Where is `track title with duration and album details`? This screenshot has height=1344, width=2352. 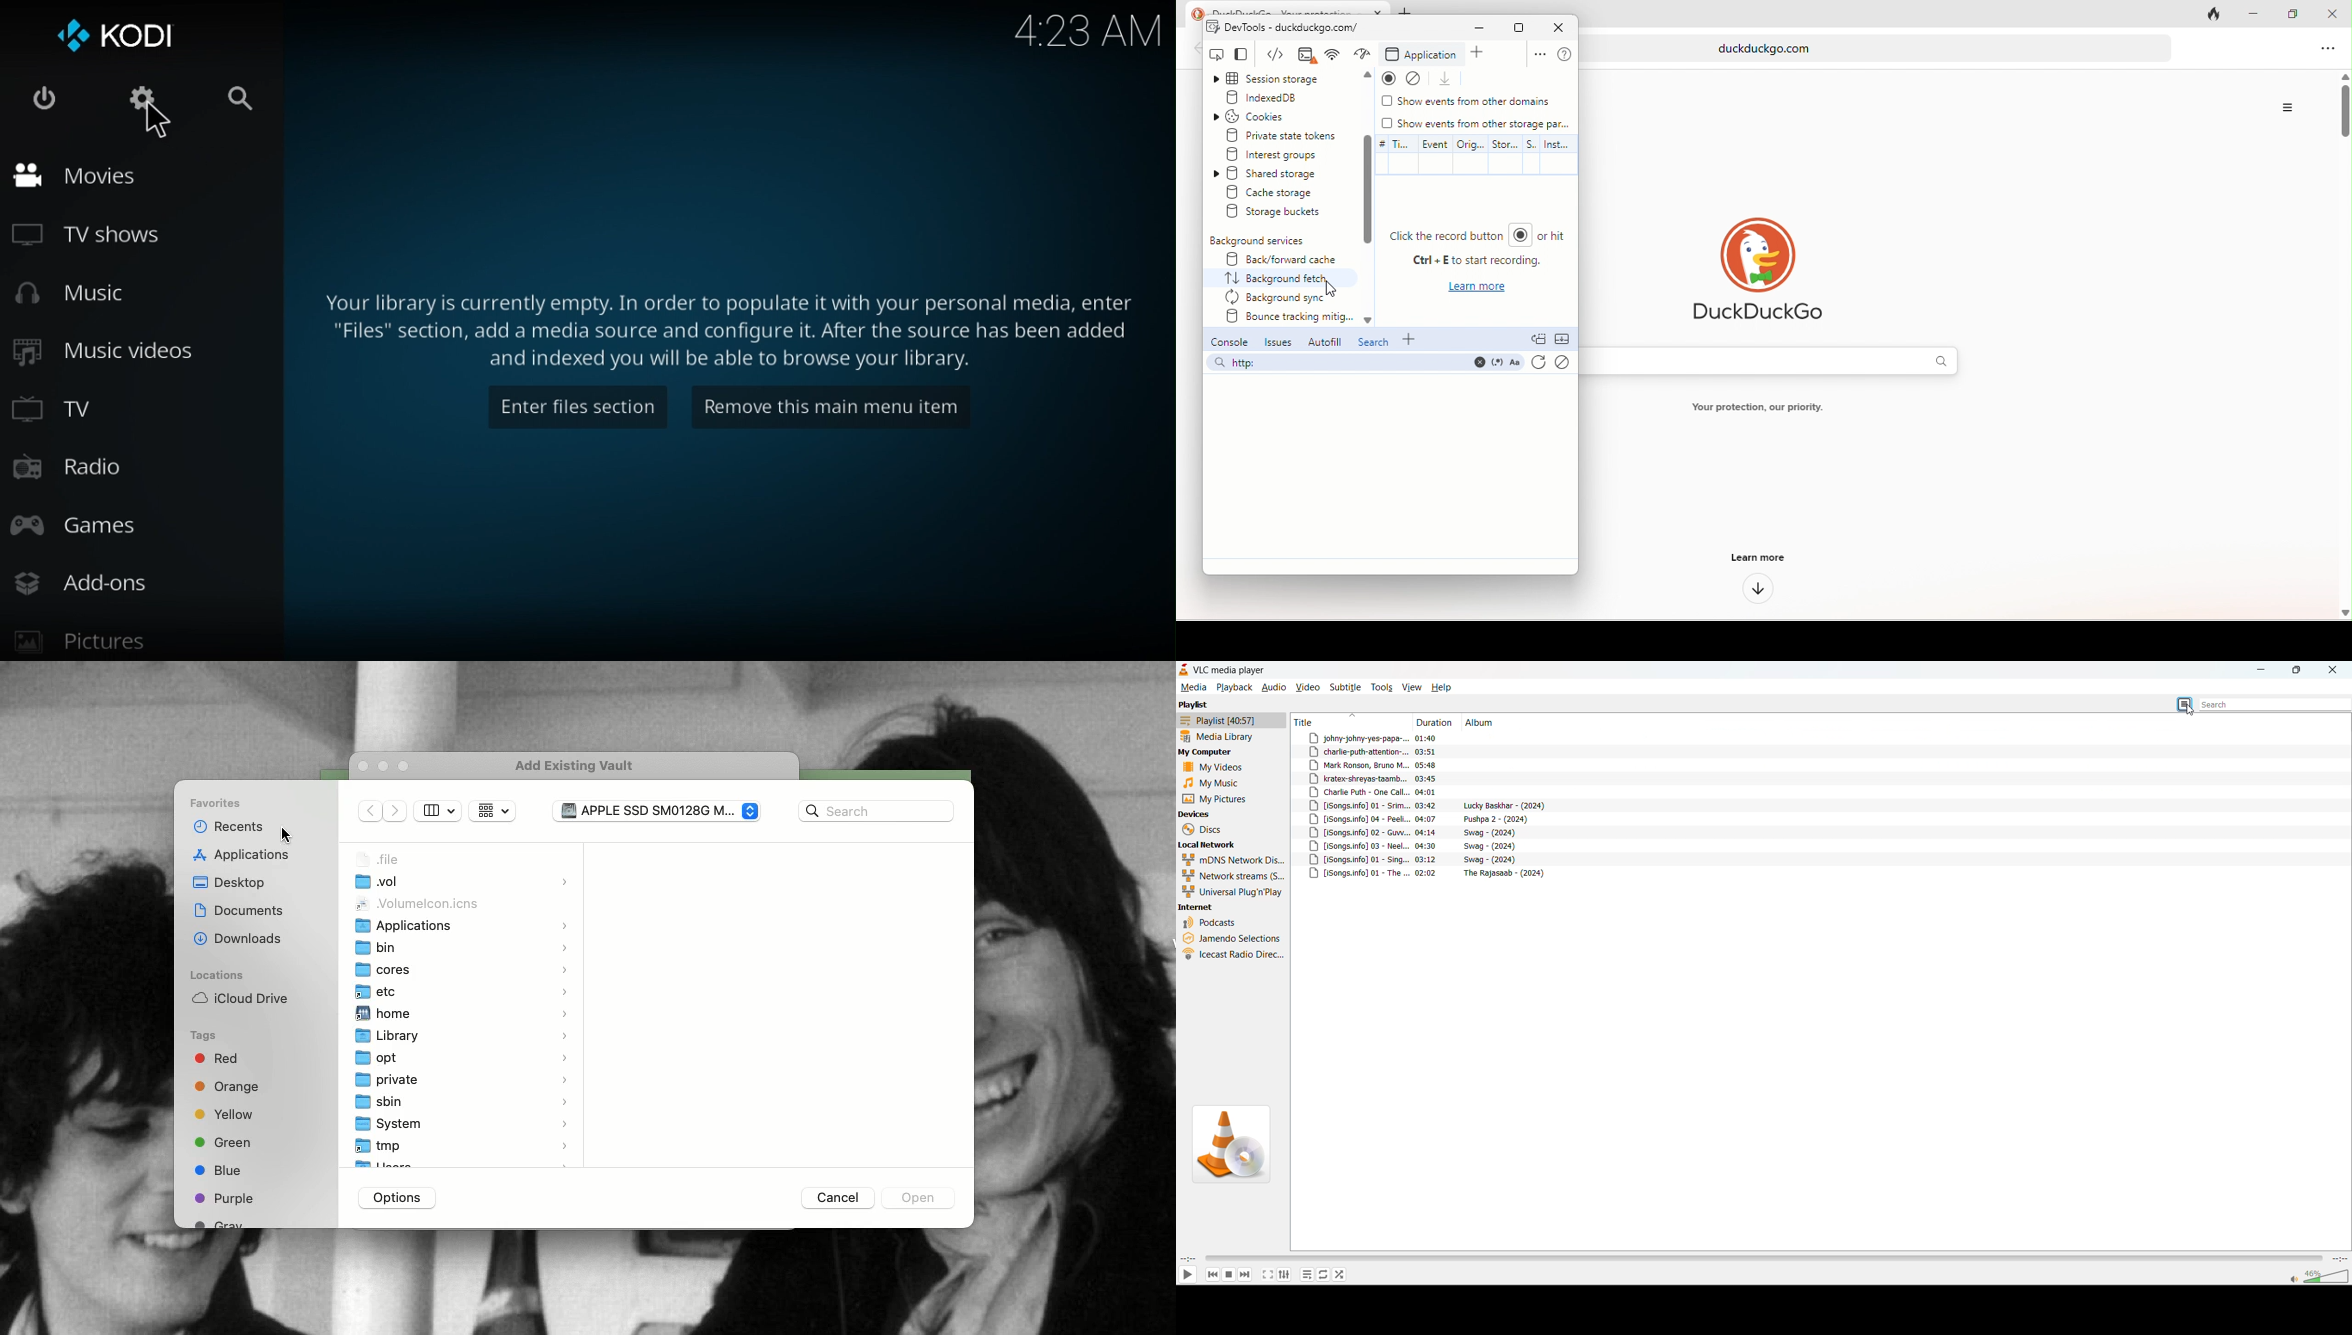 track title with duration and album details is located at coordinates (1414, 846).